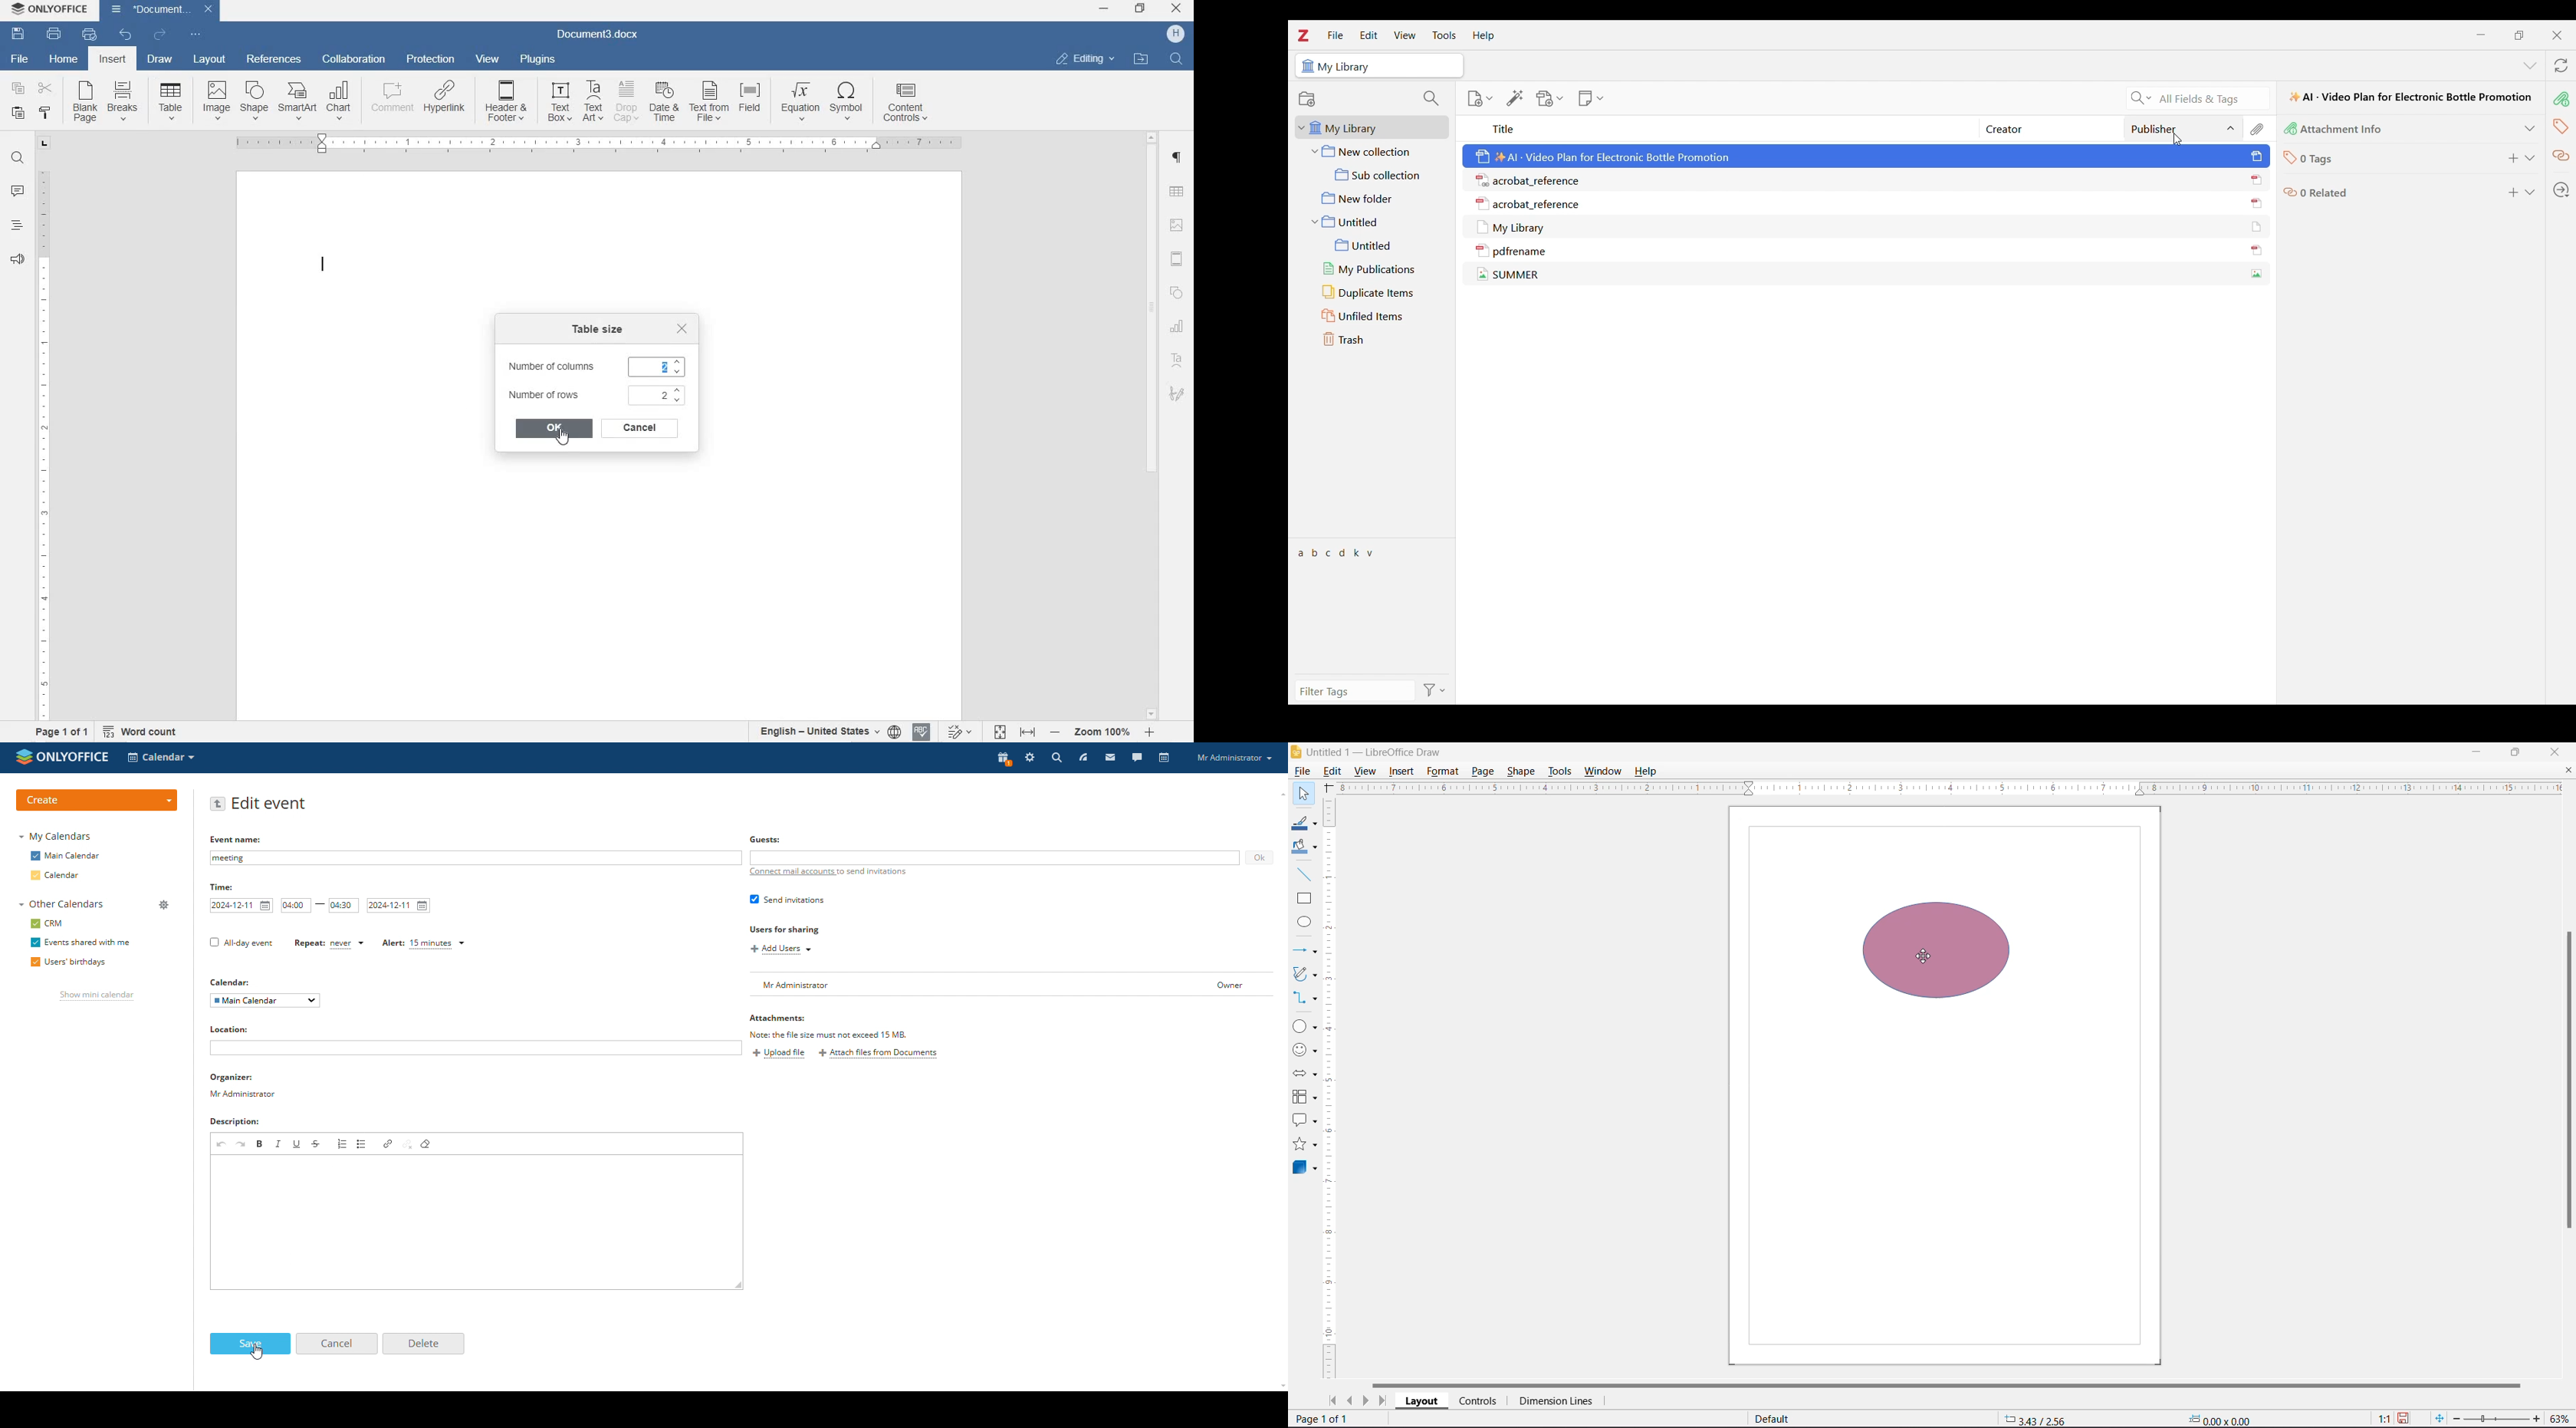 The height and width of the screenshot is (1428, 2576). What do you see at coordinates (171, 101) in the screenshot?
I see `insert table` at bounding box center [171, 101].